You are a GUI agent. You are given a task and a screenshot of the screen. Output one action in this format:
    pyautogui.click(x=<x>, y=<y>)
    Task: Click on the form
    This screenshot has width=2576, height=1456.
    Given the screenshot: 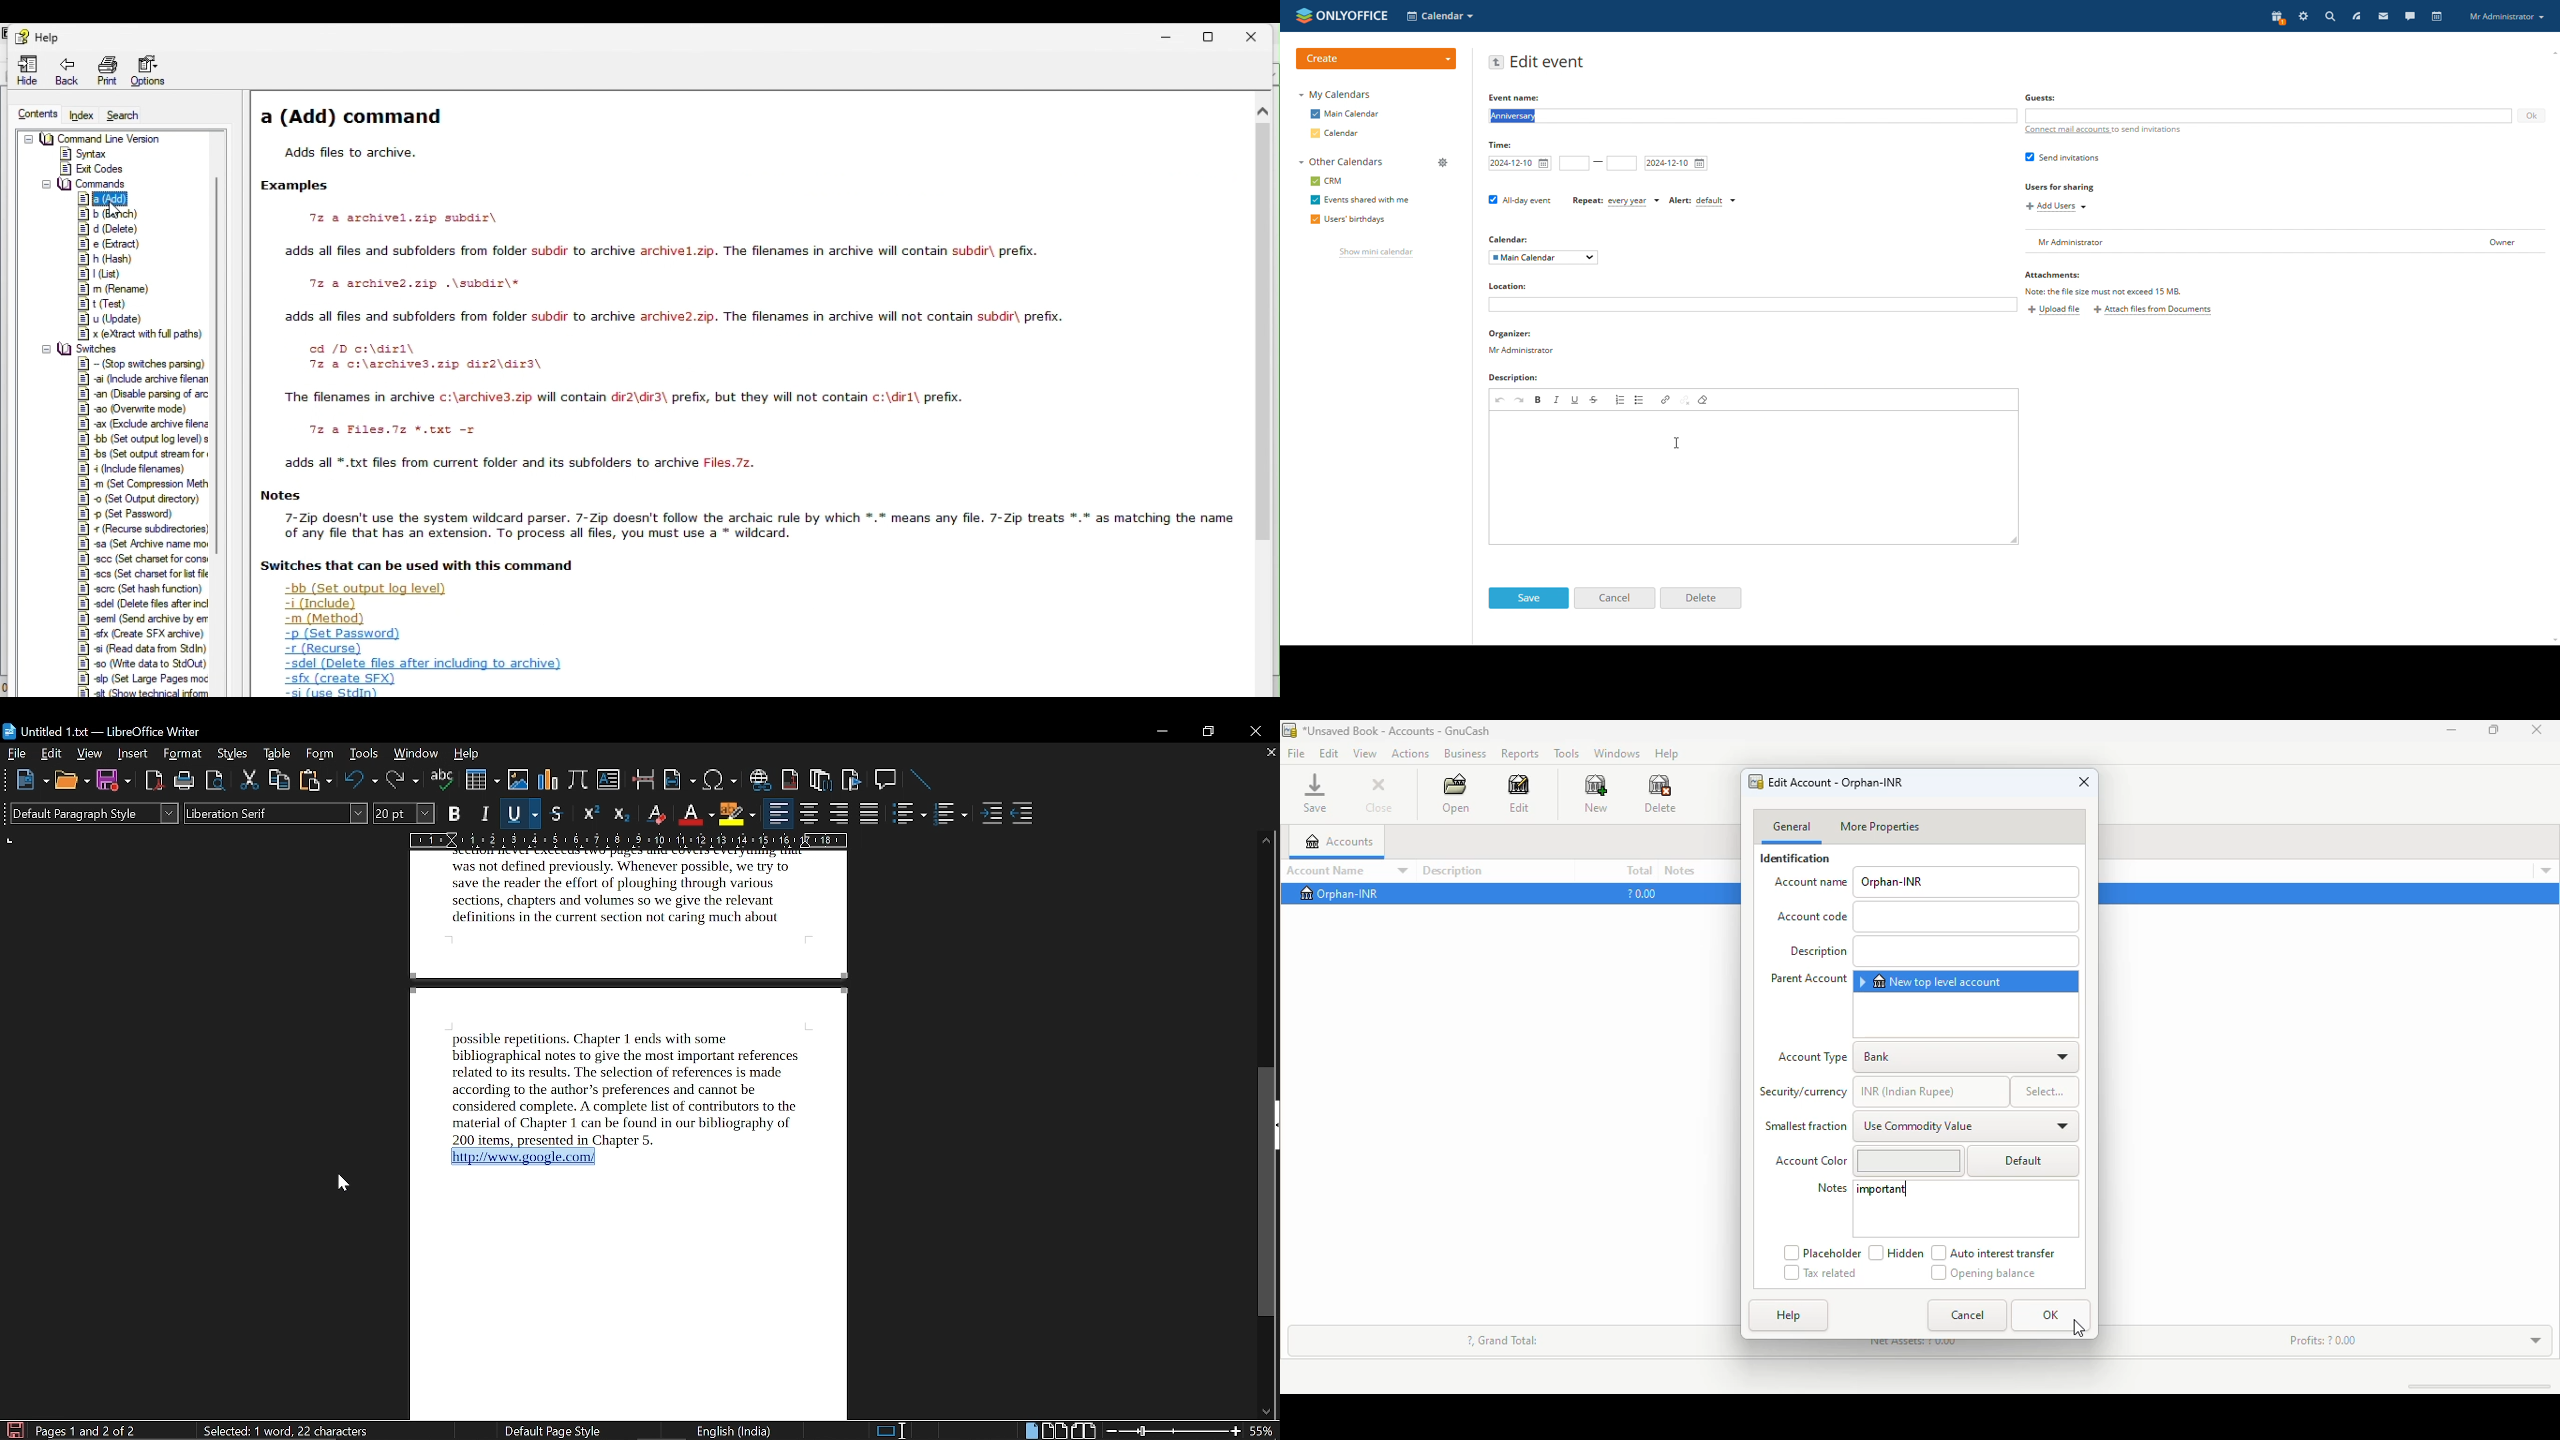 What is the action you would take?
    pyautogui.click(x=321, y=755)
    